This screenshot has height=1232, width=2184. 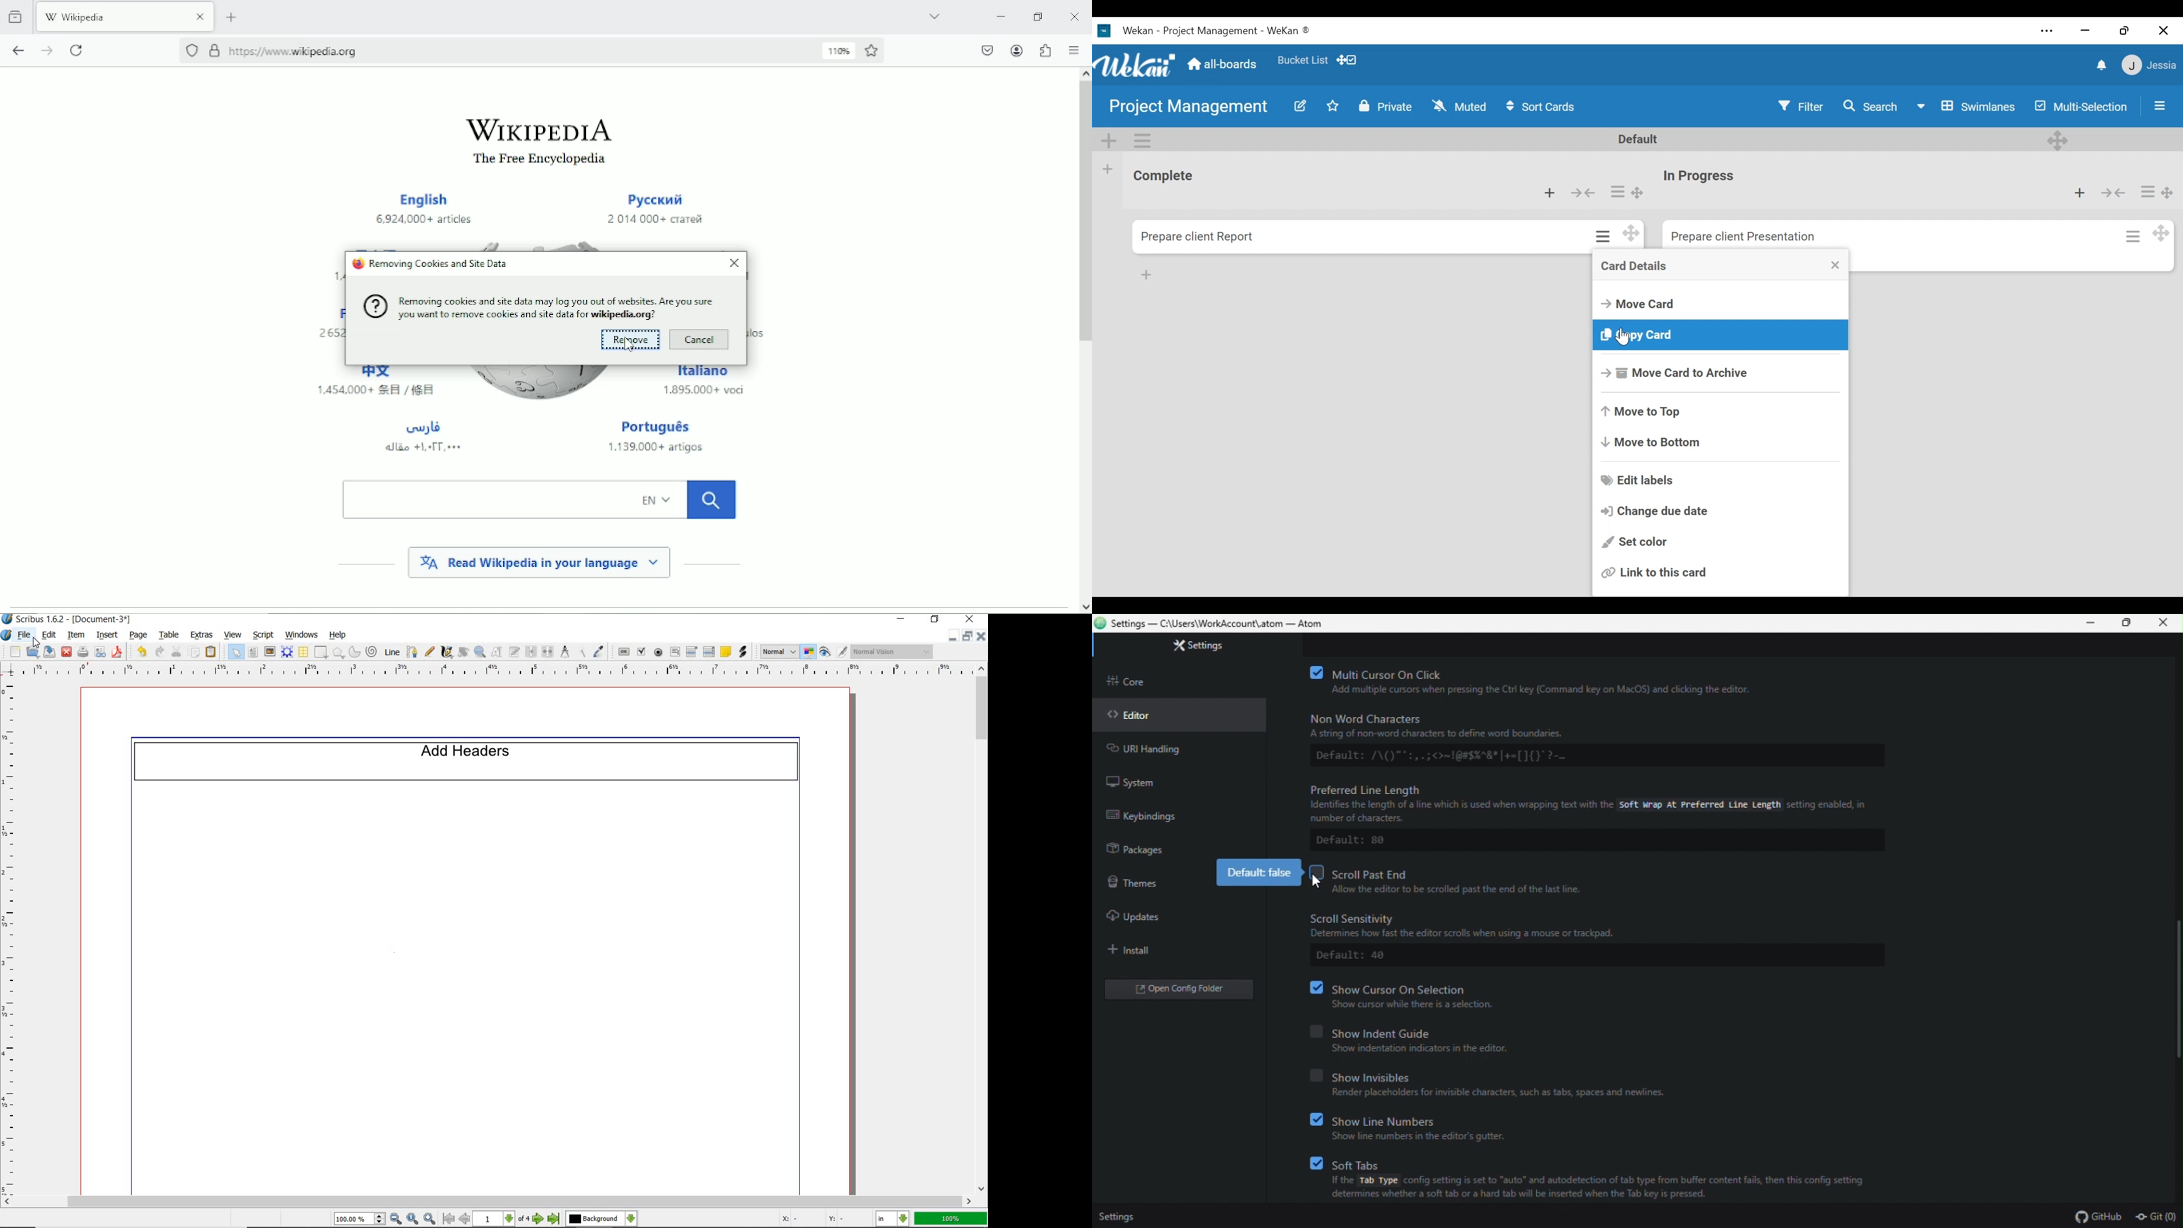 What do you see at coordinates (287, 652) in the screenshot?
I see `render frame` at bounding box center [287, 652].